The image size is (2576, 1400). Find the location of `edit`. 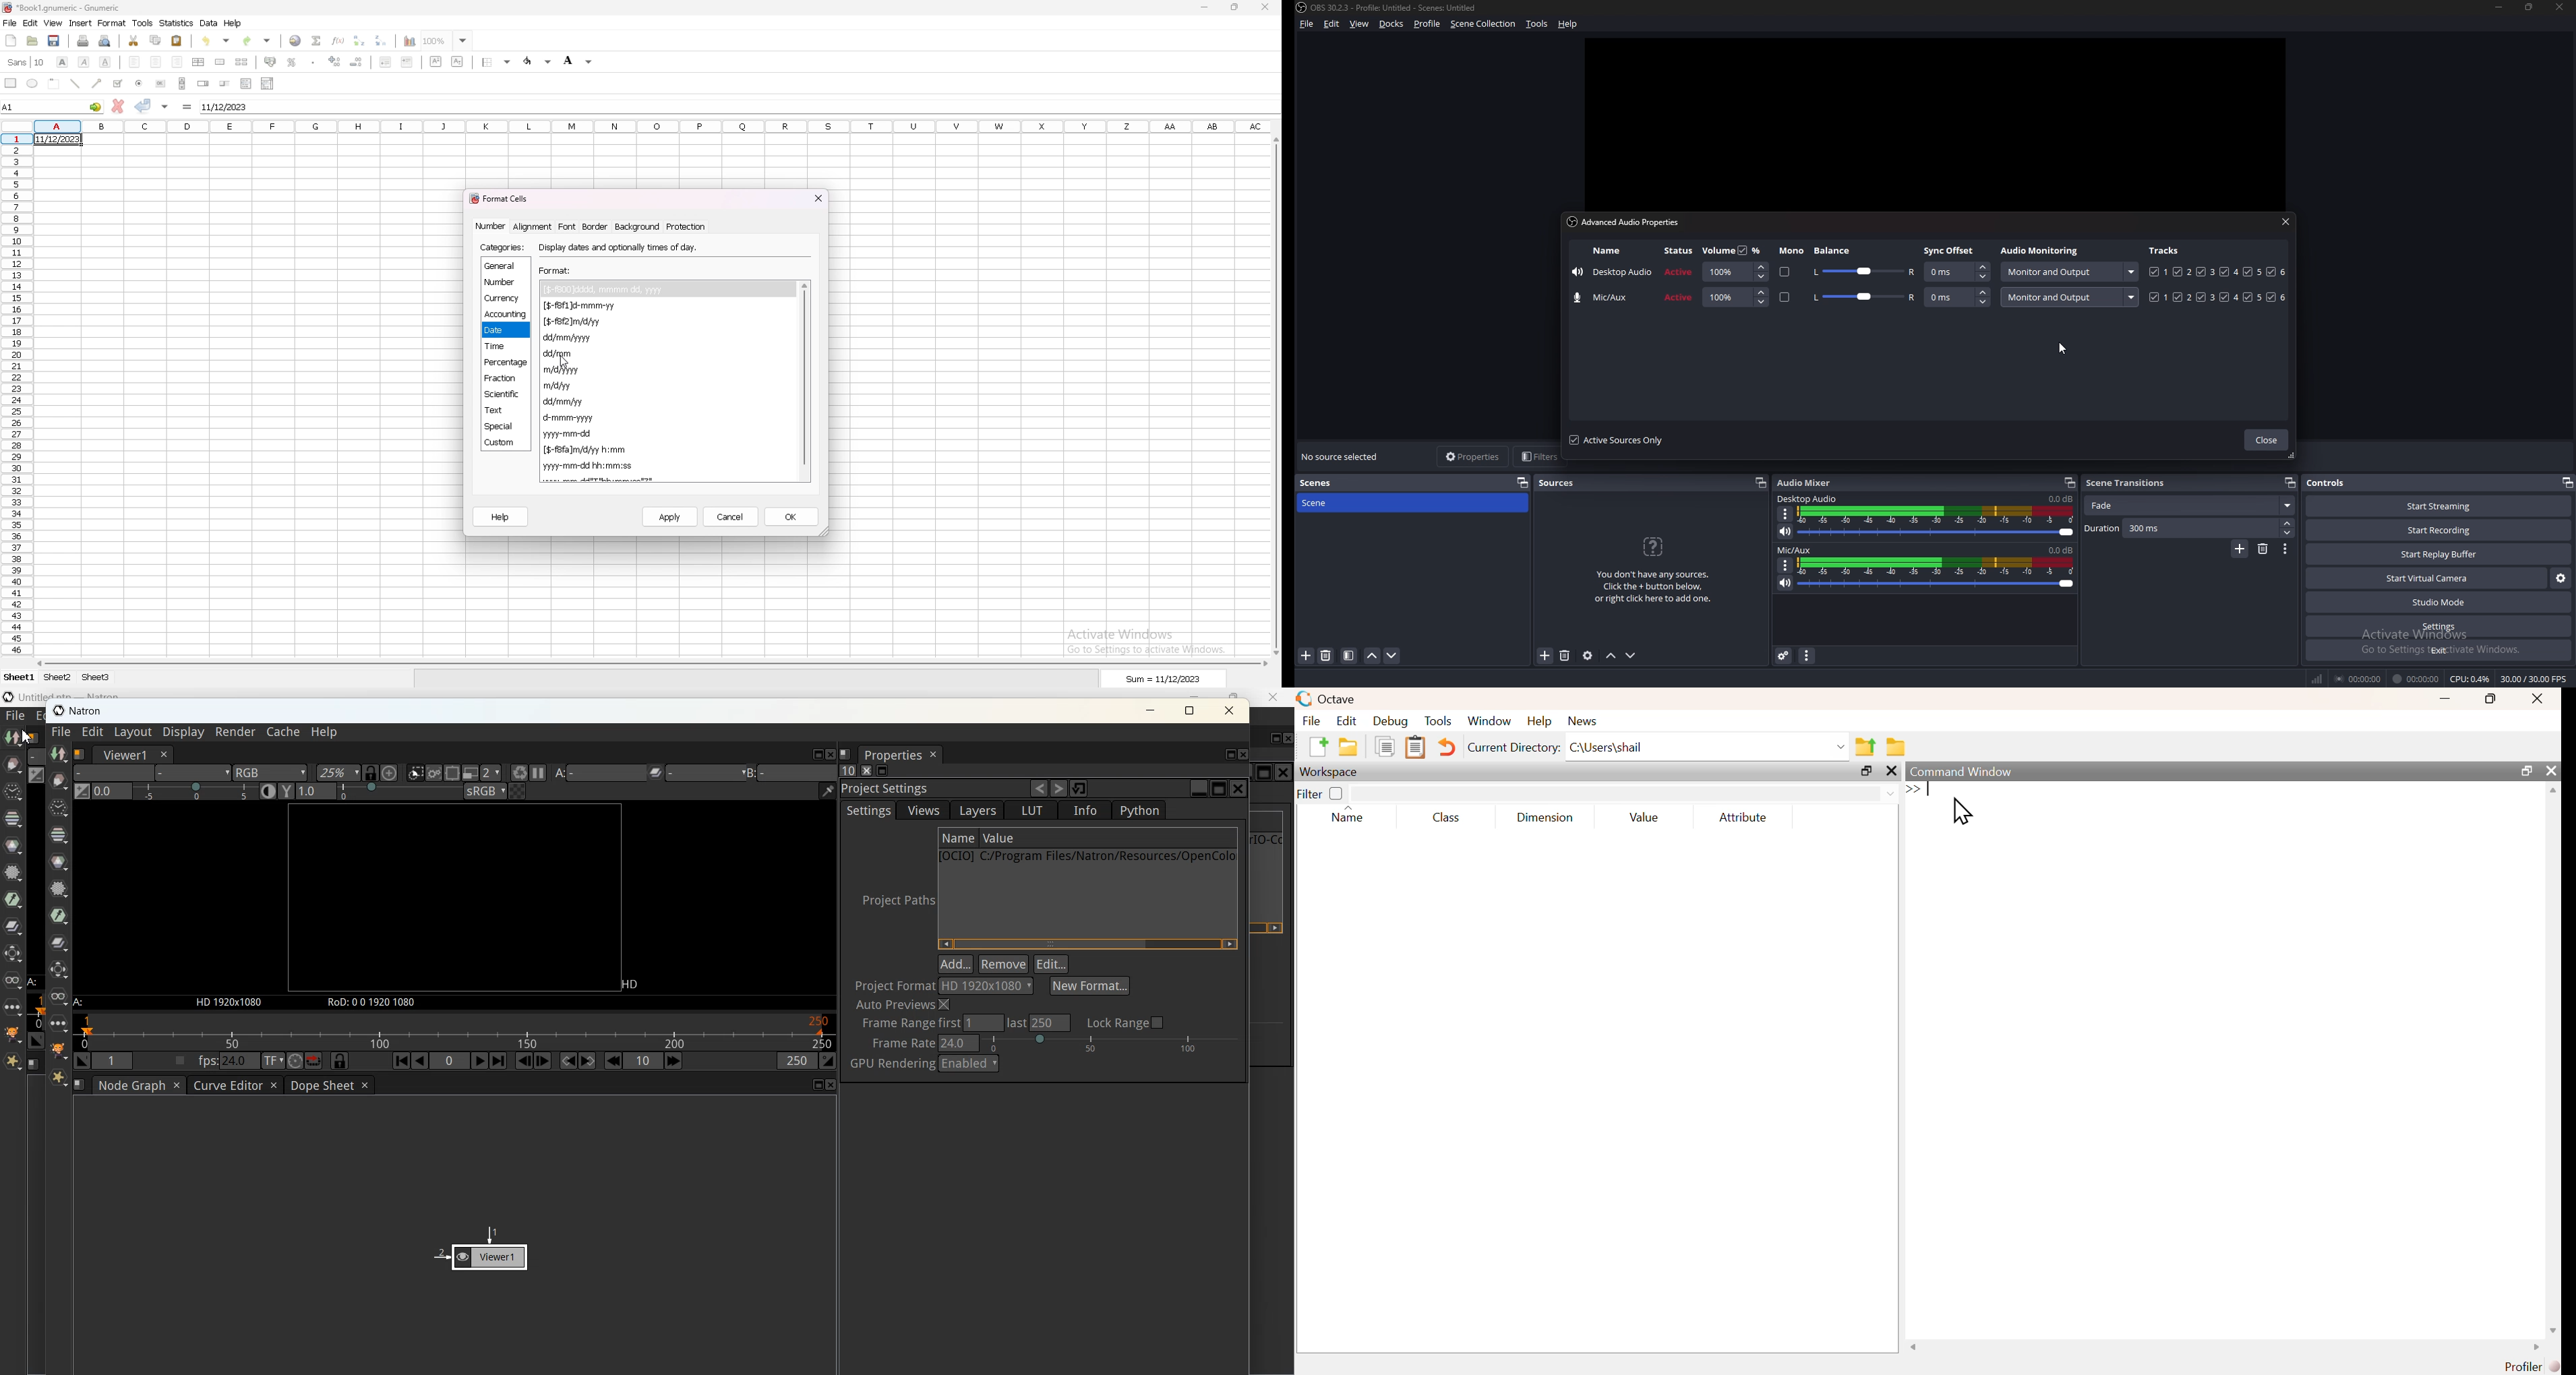

edit is located at coordinates (1333, 23).